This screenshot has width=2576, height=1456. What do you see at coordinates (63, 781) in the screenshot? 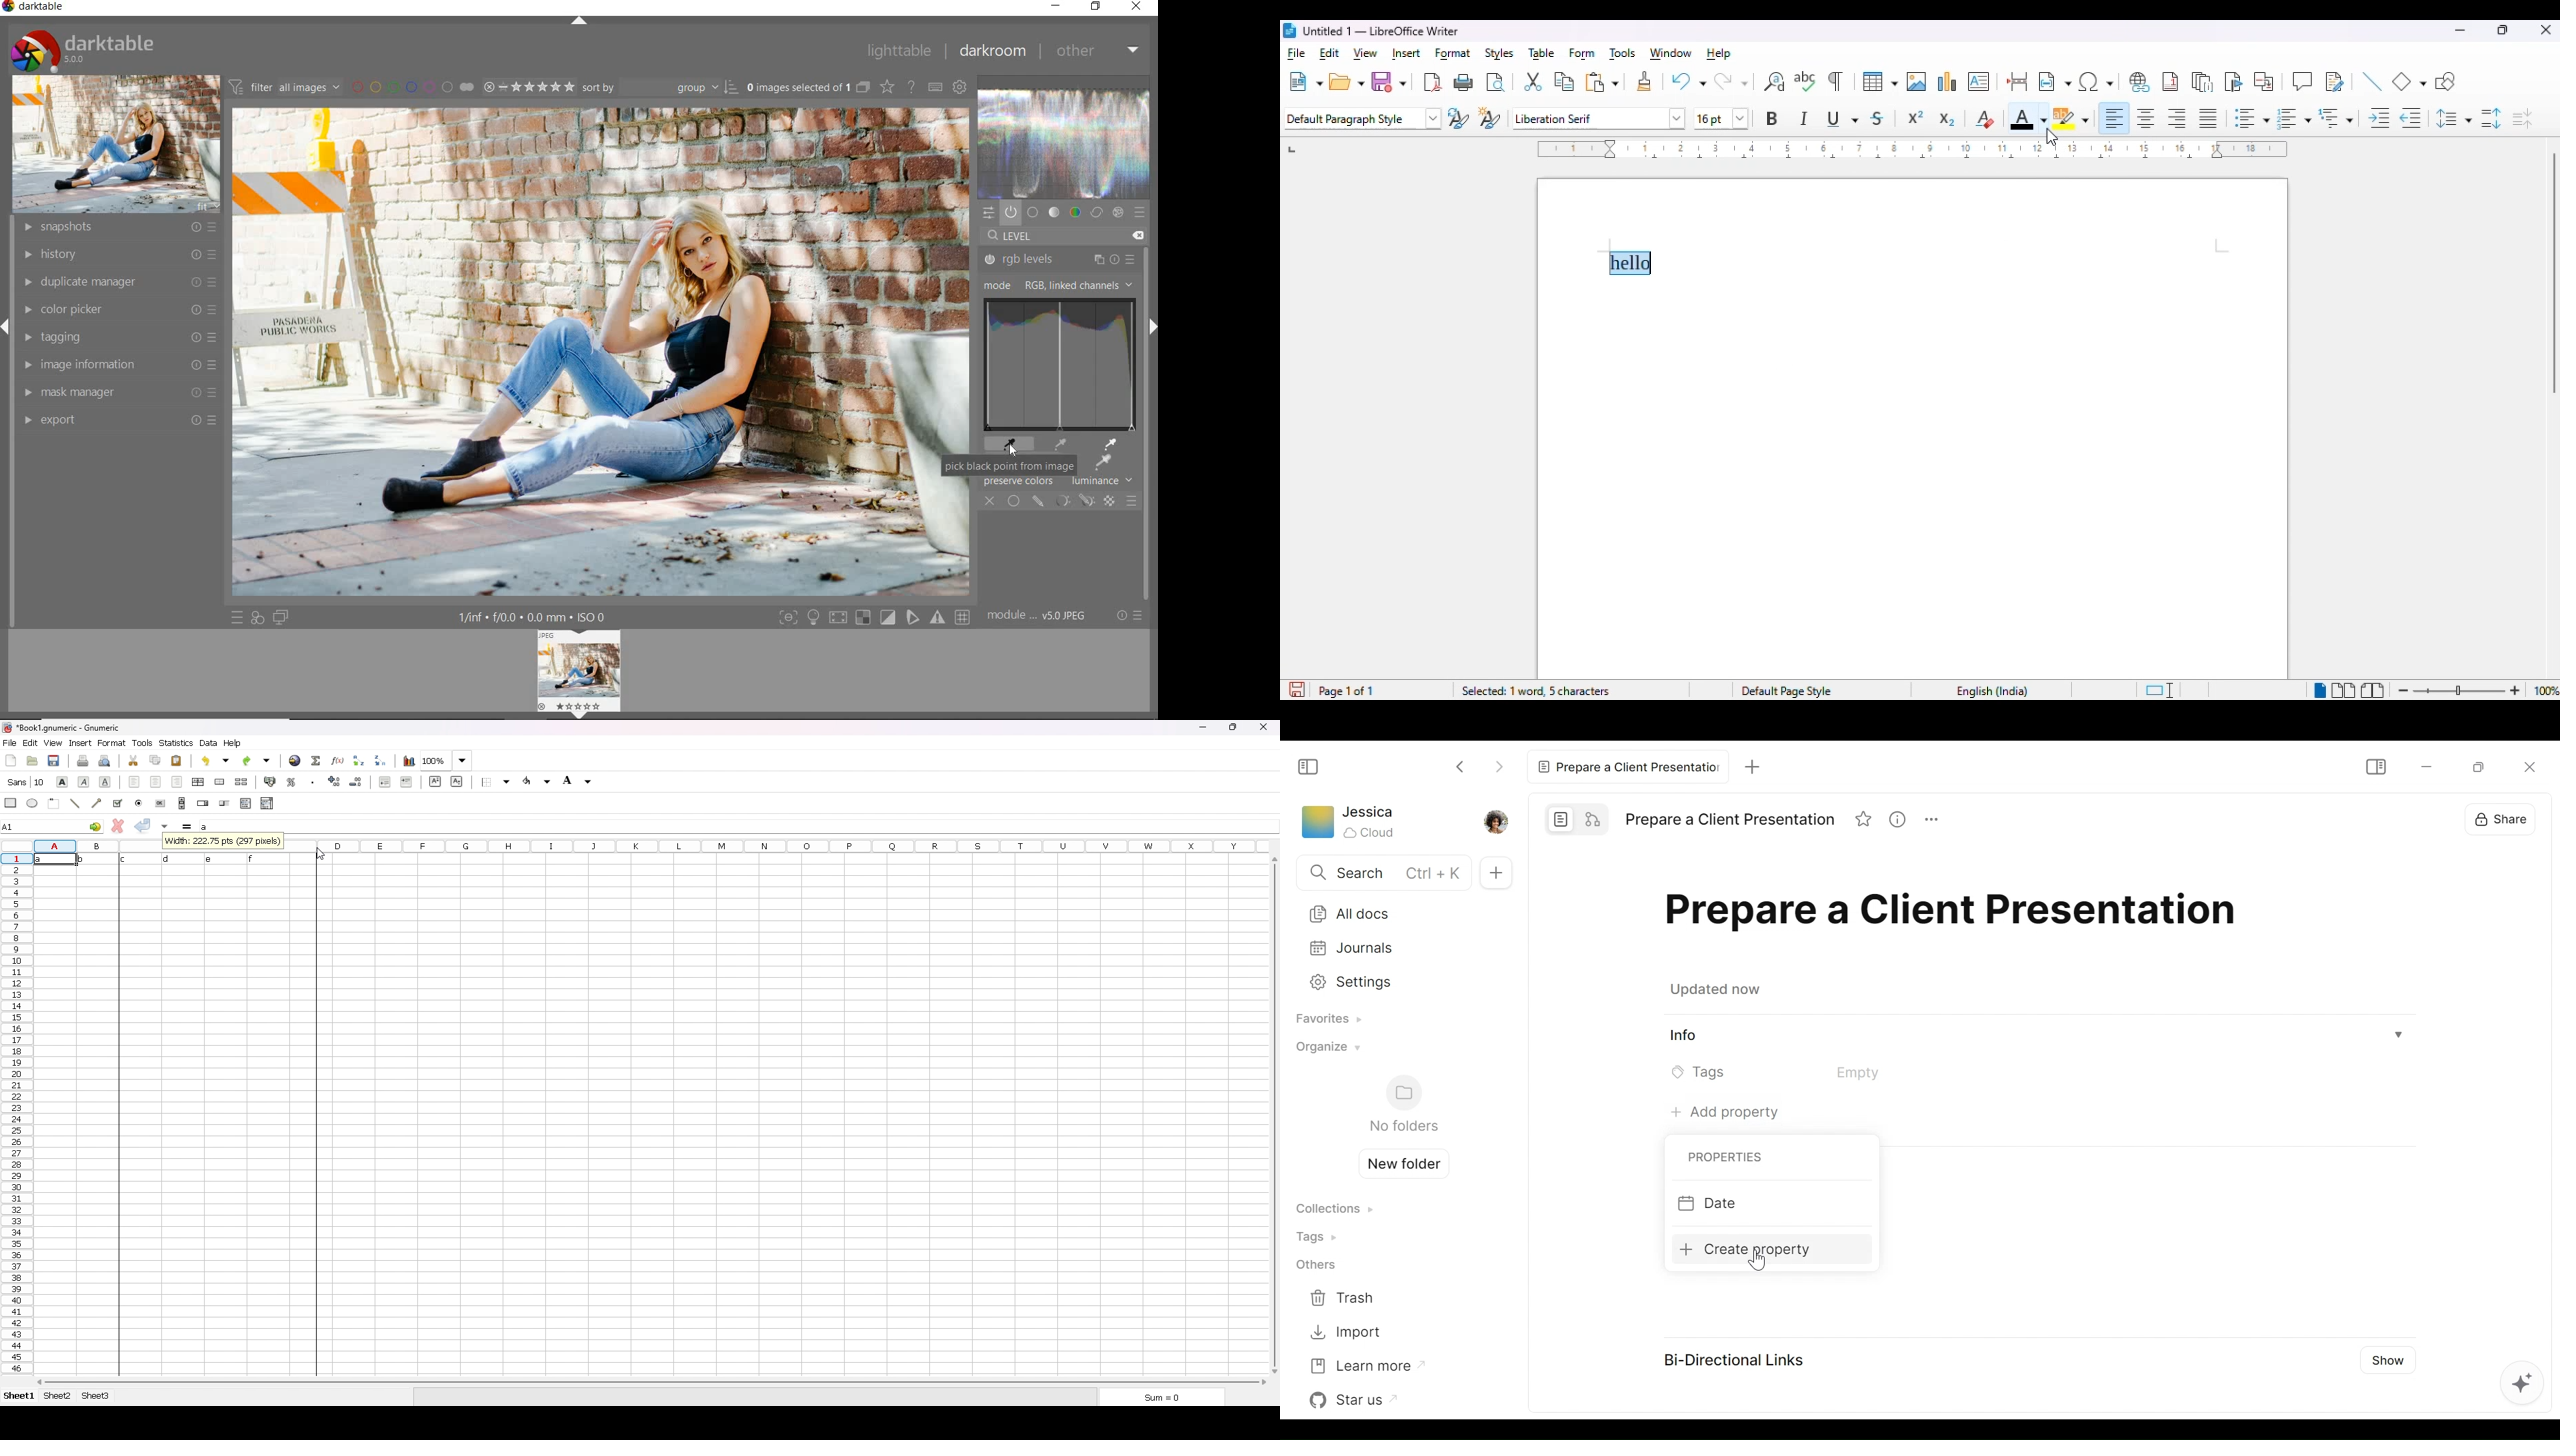
I see `bold` at bounding box center [63, 781].